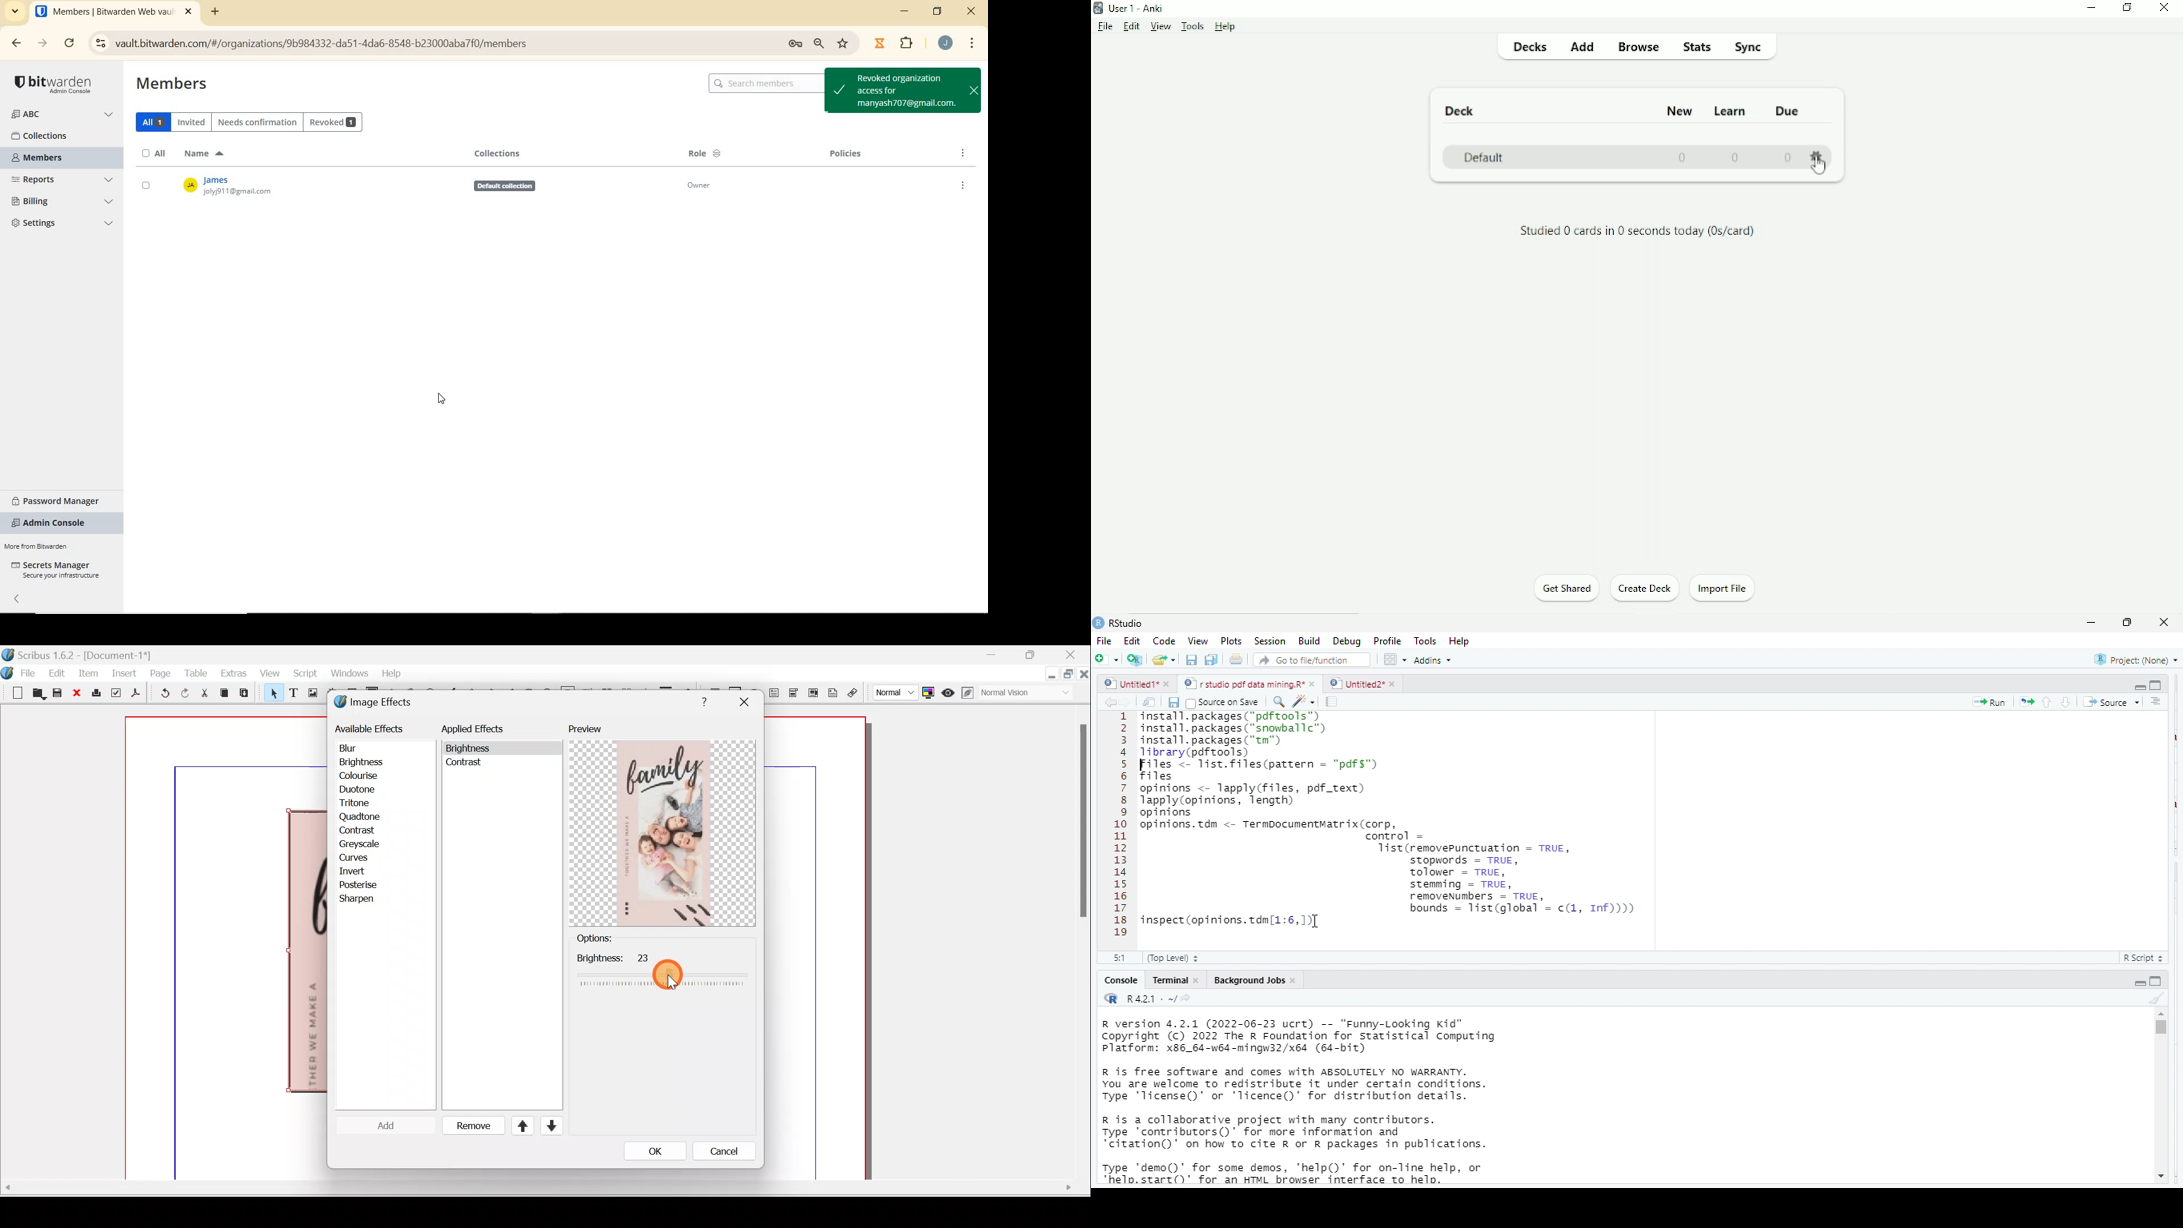  What do you see at coordinates (1324, 1103) in the screenshot?
I see `R version 4.2.1 (2022-06-23 ucrt) -- "Funny-Looking Kid™
Copyright (C) 2022 The R Foundation for Statistical Computing
Platform: x86_64-w64-mingw32/x64 (64-bit)

R is free software and comes with ABSOLUTELY NO WARRANTY.
You are welcome to redistribute it under certain conditions.
Type 'Ticense()' or 'licence()’ for distribution details.

R is a collaborative project with many contributors.

Type ‘contributors()’ for more information and

“citation()’ on how to cite R or R packages in publications.
Type "demo()’ for some demos, 'help()' for on-line help, or
"helo.start()" for an HTML browser interface to helo.` at bounding box center [1324, 1103].